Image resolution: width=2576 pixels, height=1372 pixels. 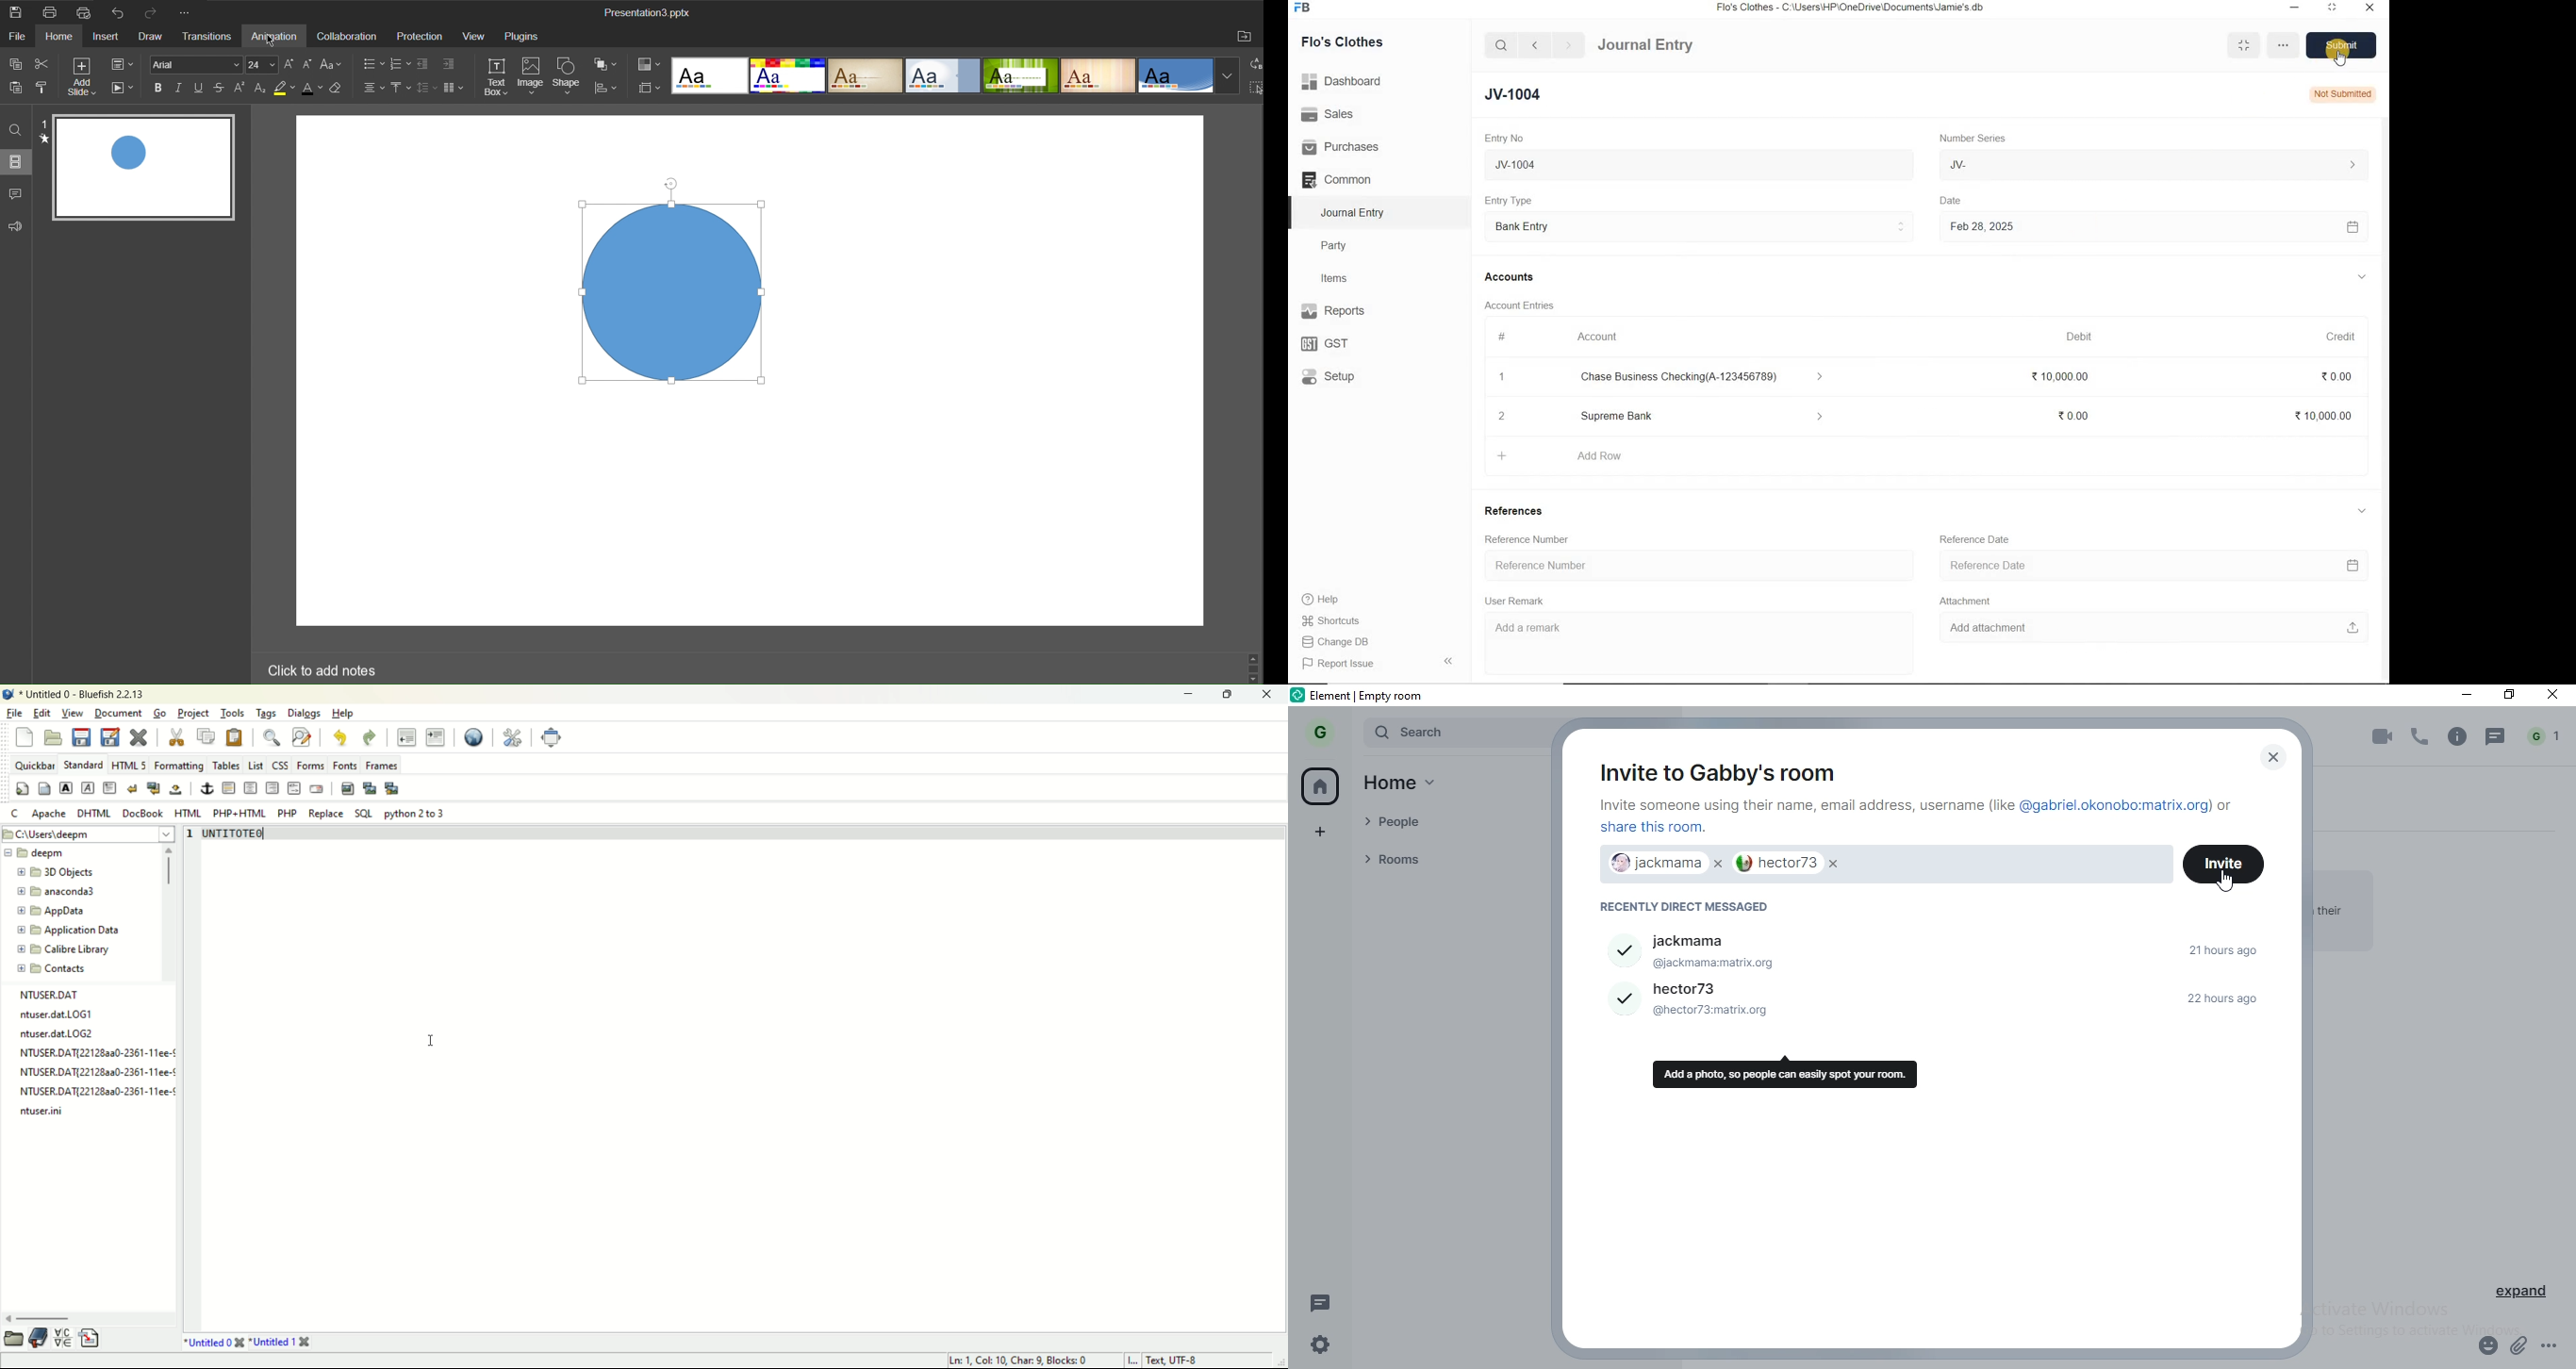 What do you see at coordinates (153, 38) in the screenshot?
I see `Draw` at bounding box center [153, 38].